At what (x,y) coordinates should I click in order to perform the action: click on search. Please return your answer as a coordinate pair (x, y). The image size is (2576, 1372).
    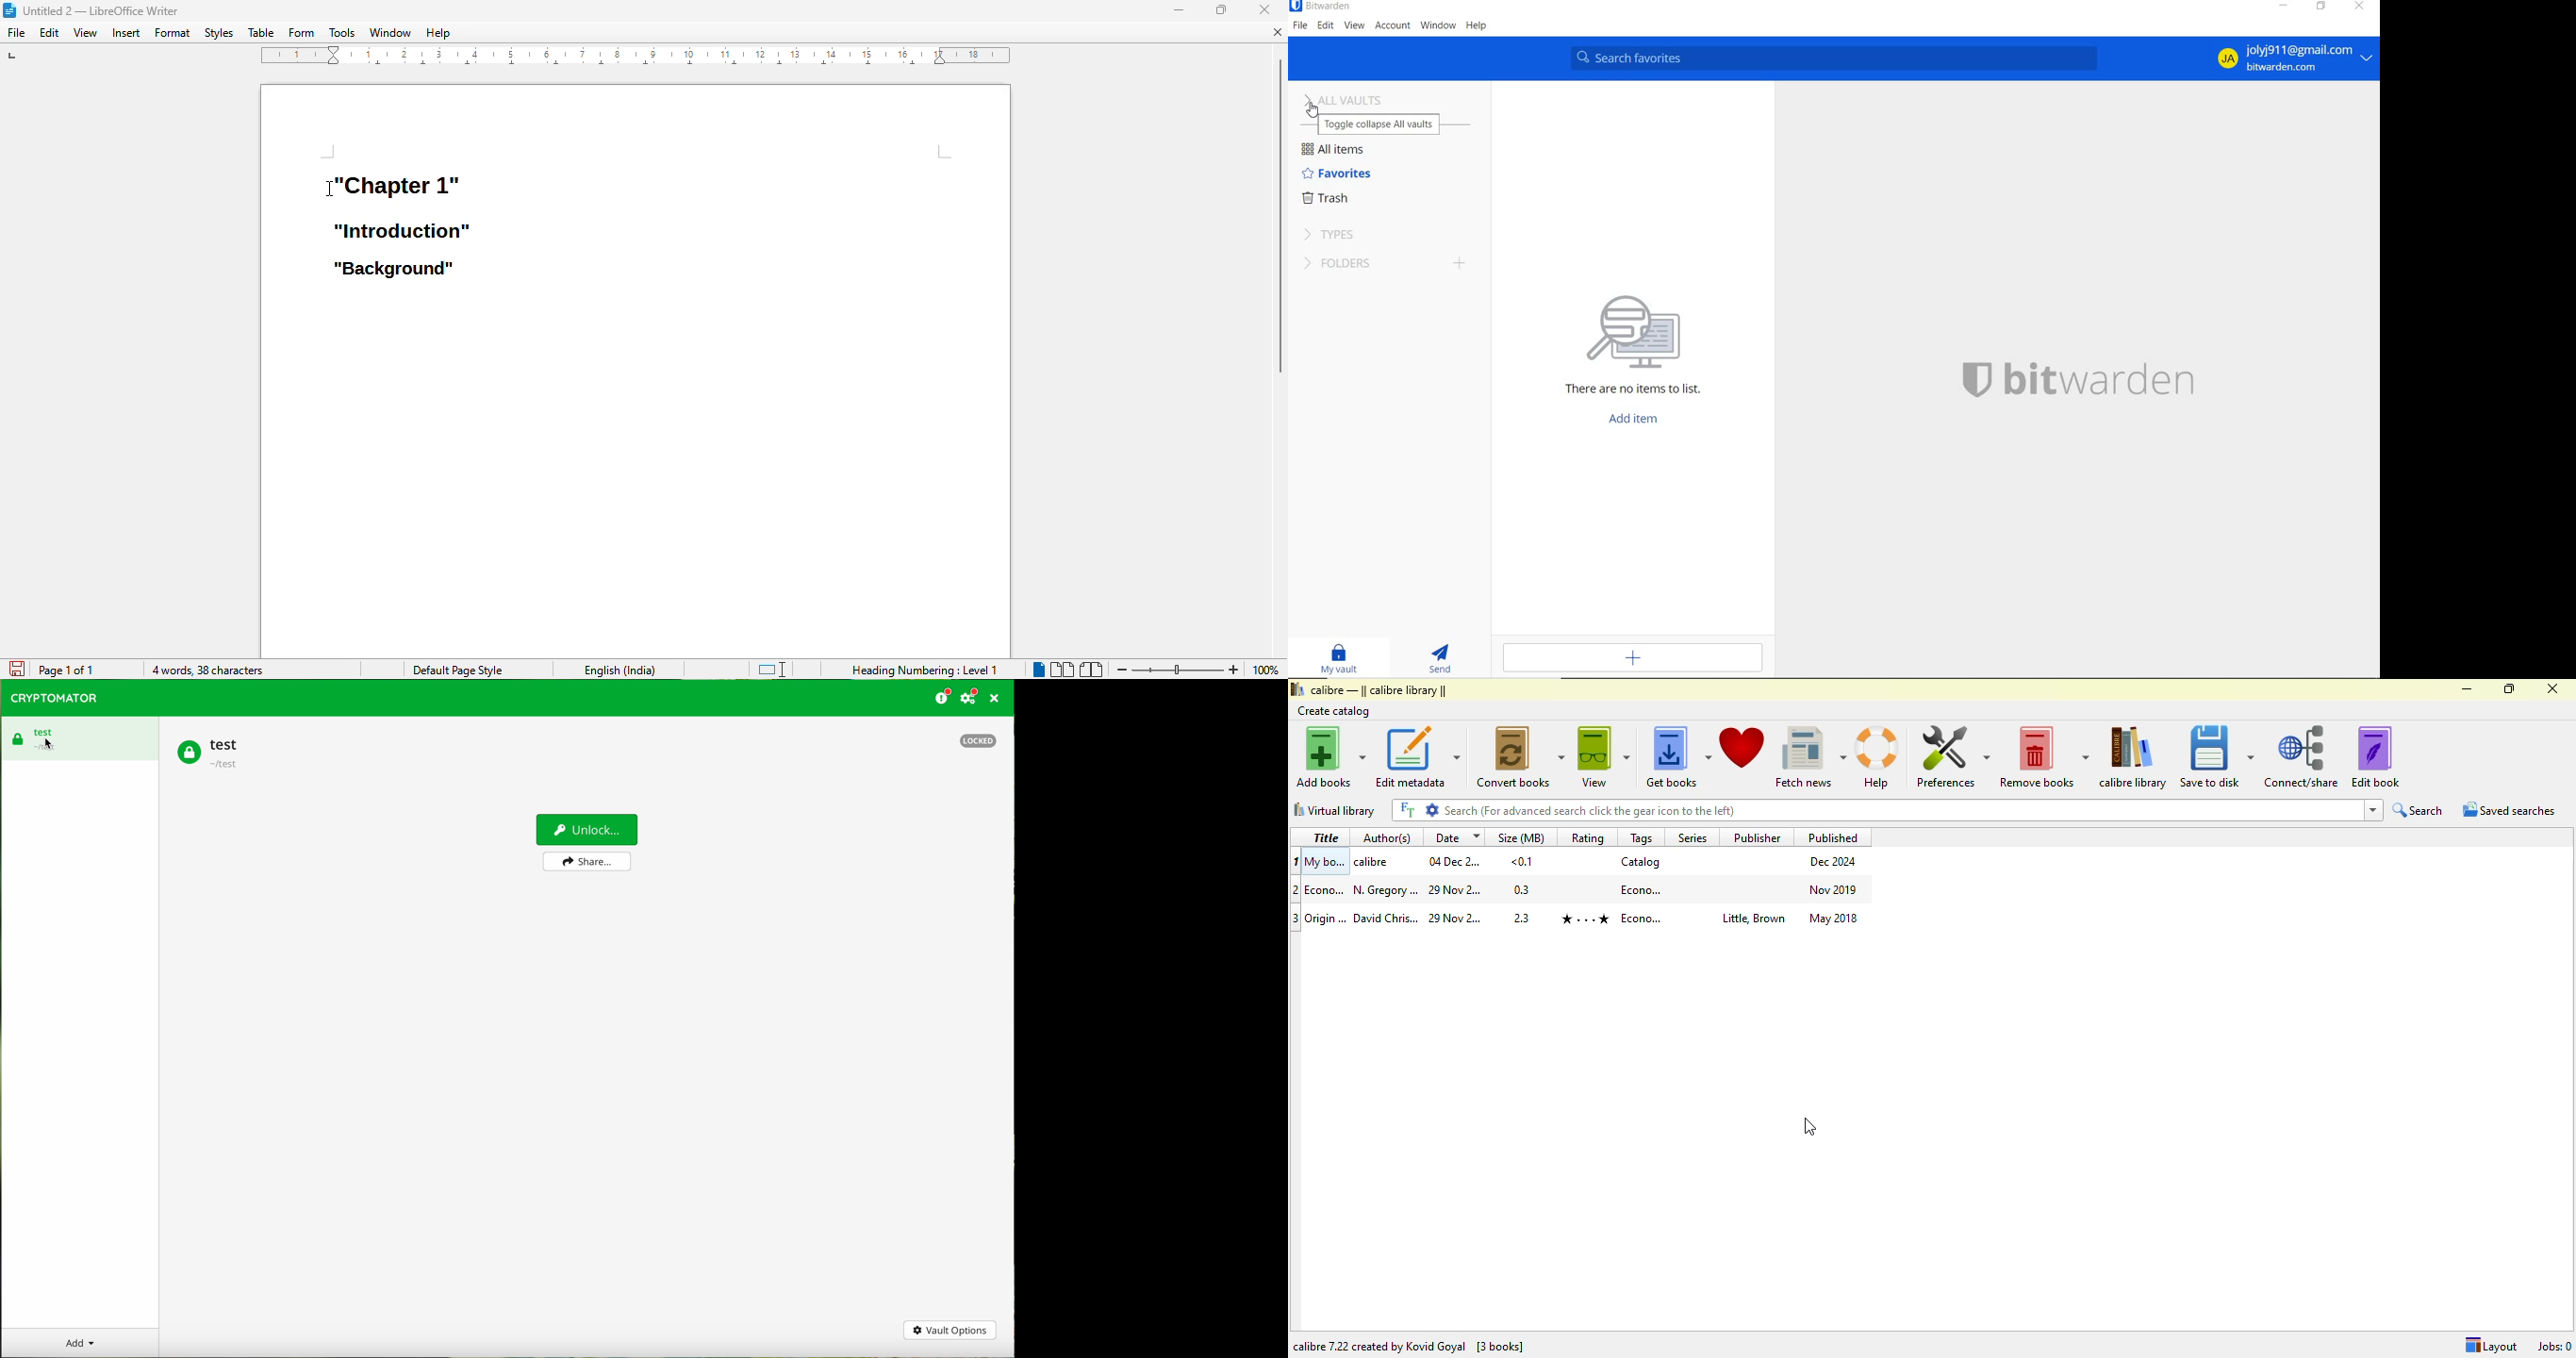
    Looking at the image, I should click on (1888, 810).